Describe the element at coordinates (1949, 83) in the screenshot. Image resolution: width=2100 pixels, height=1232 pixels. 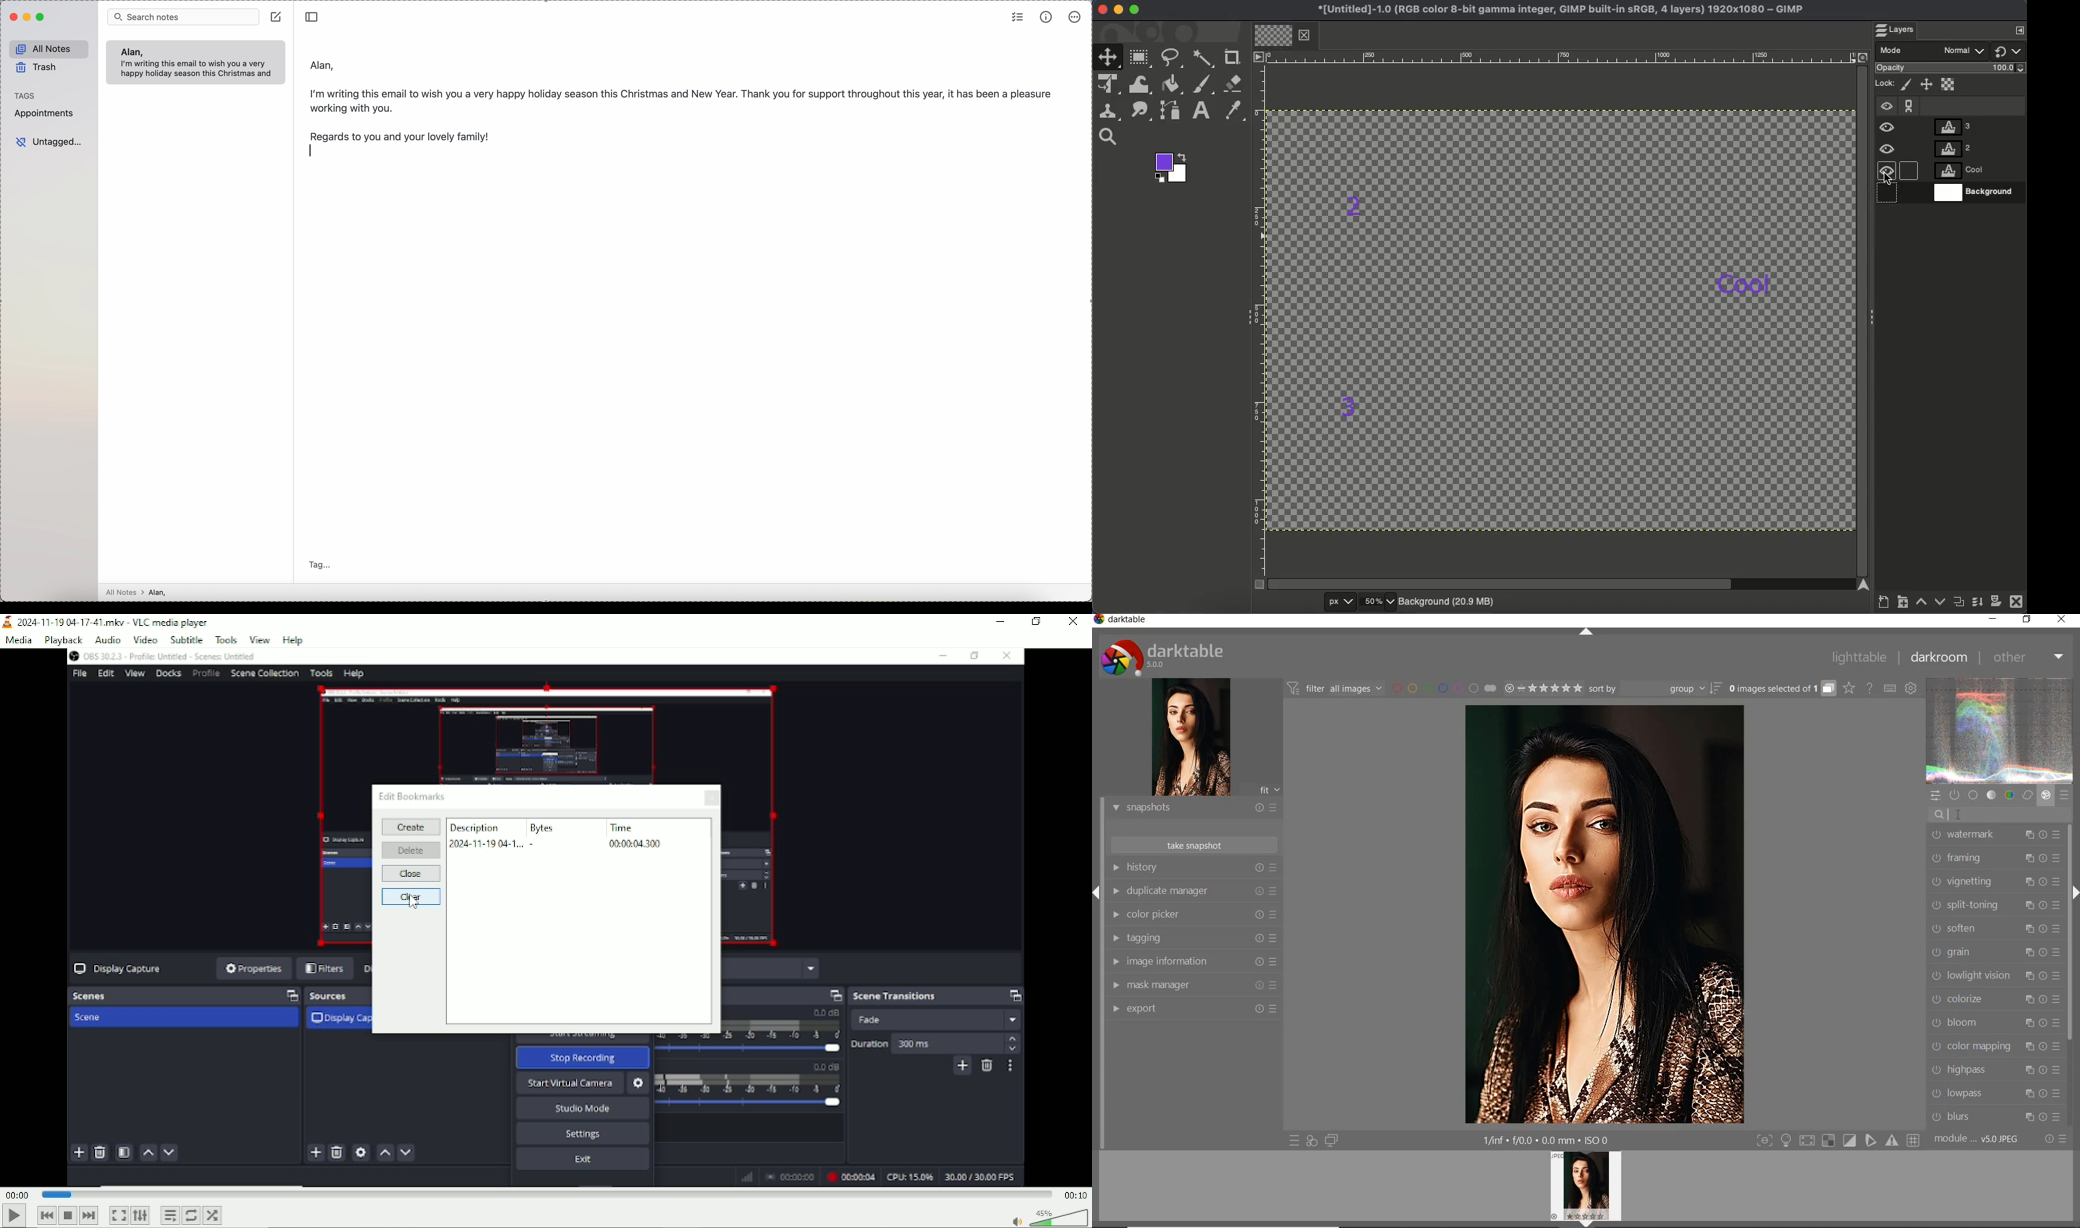
I see `Alpha` at that location.